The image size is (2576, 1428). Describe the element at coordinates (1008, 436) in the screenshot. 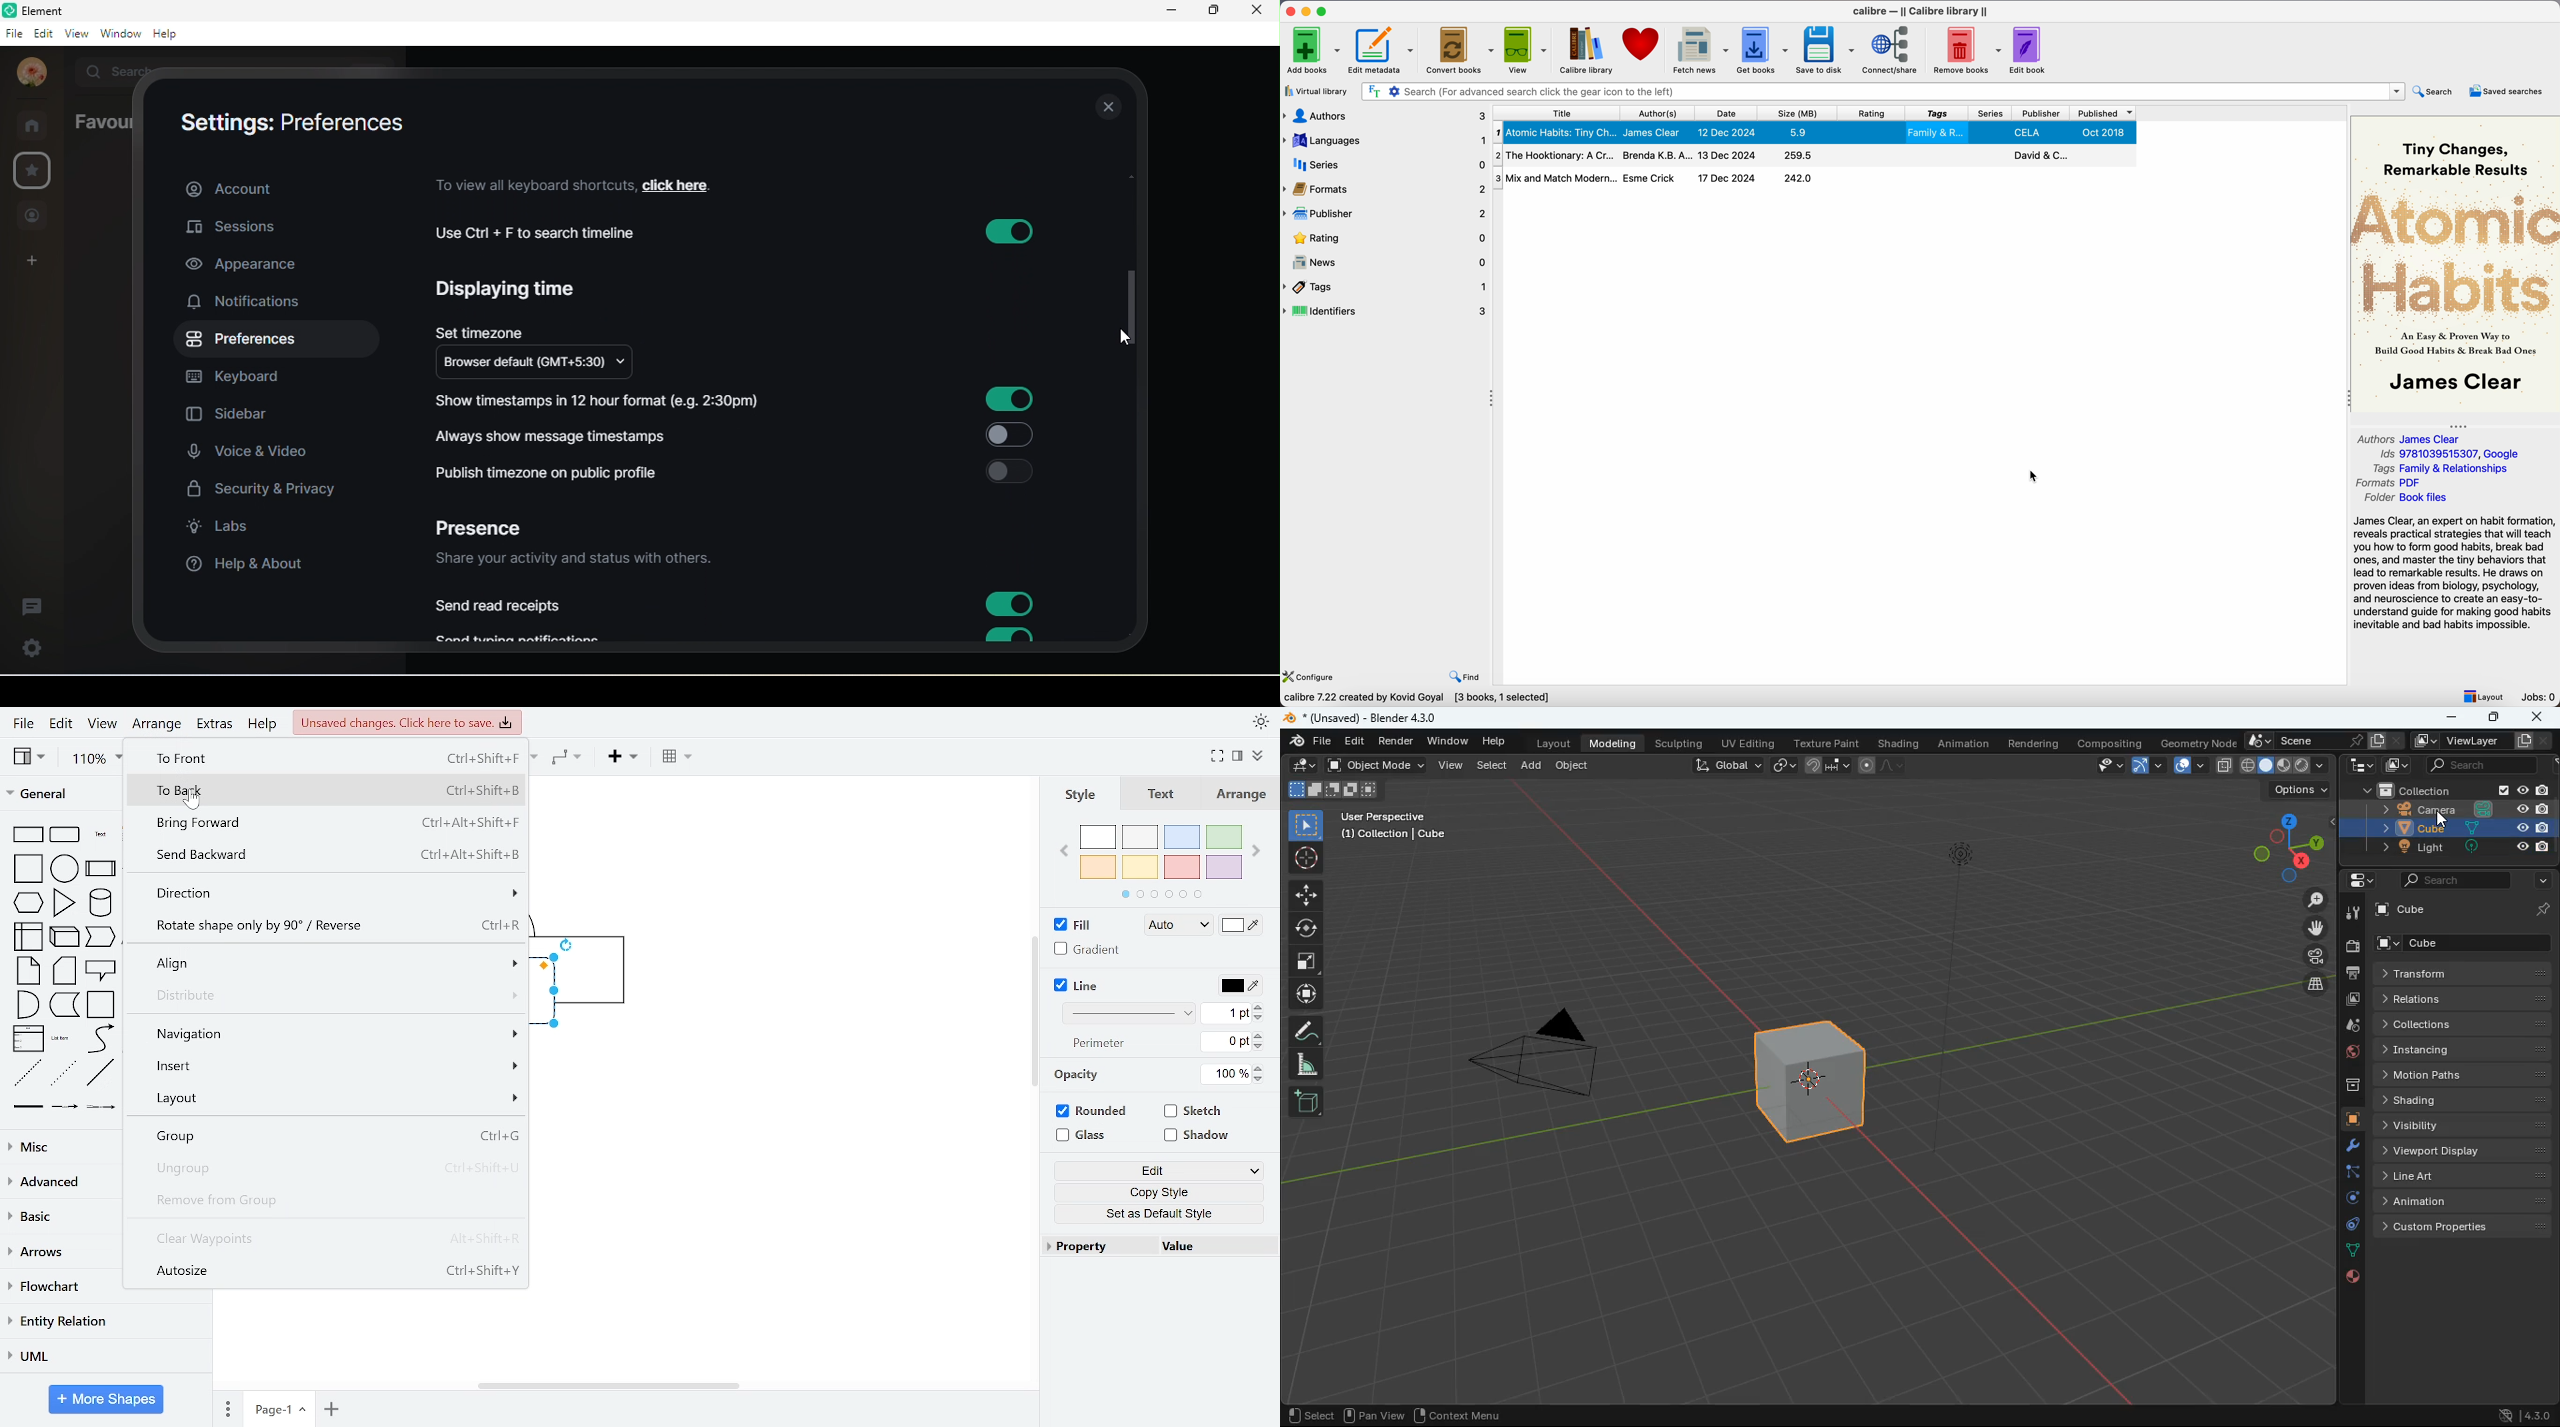

I see `button` at that location.